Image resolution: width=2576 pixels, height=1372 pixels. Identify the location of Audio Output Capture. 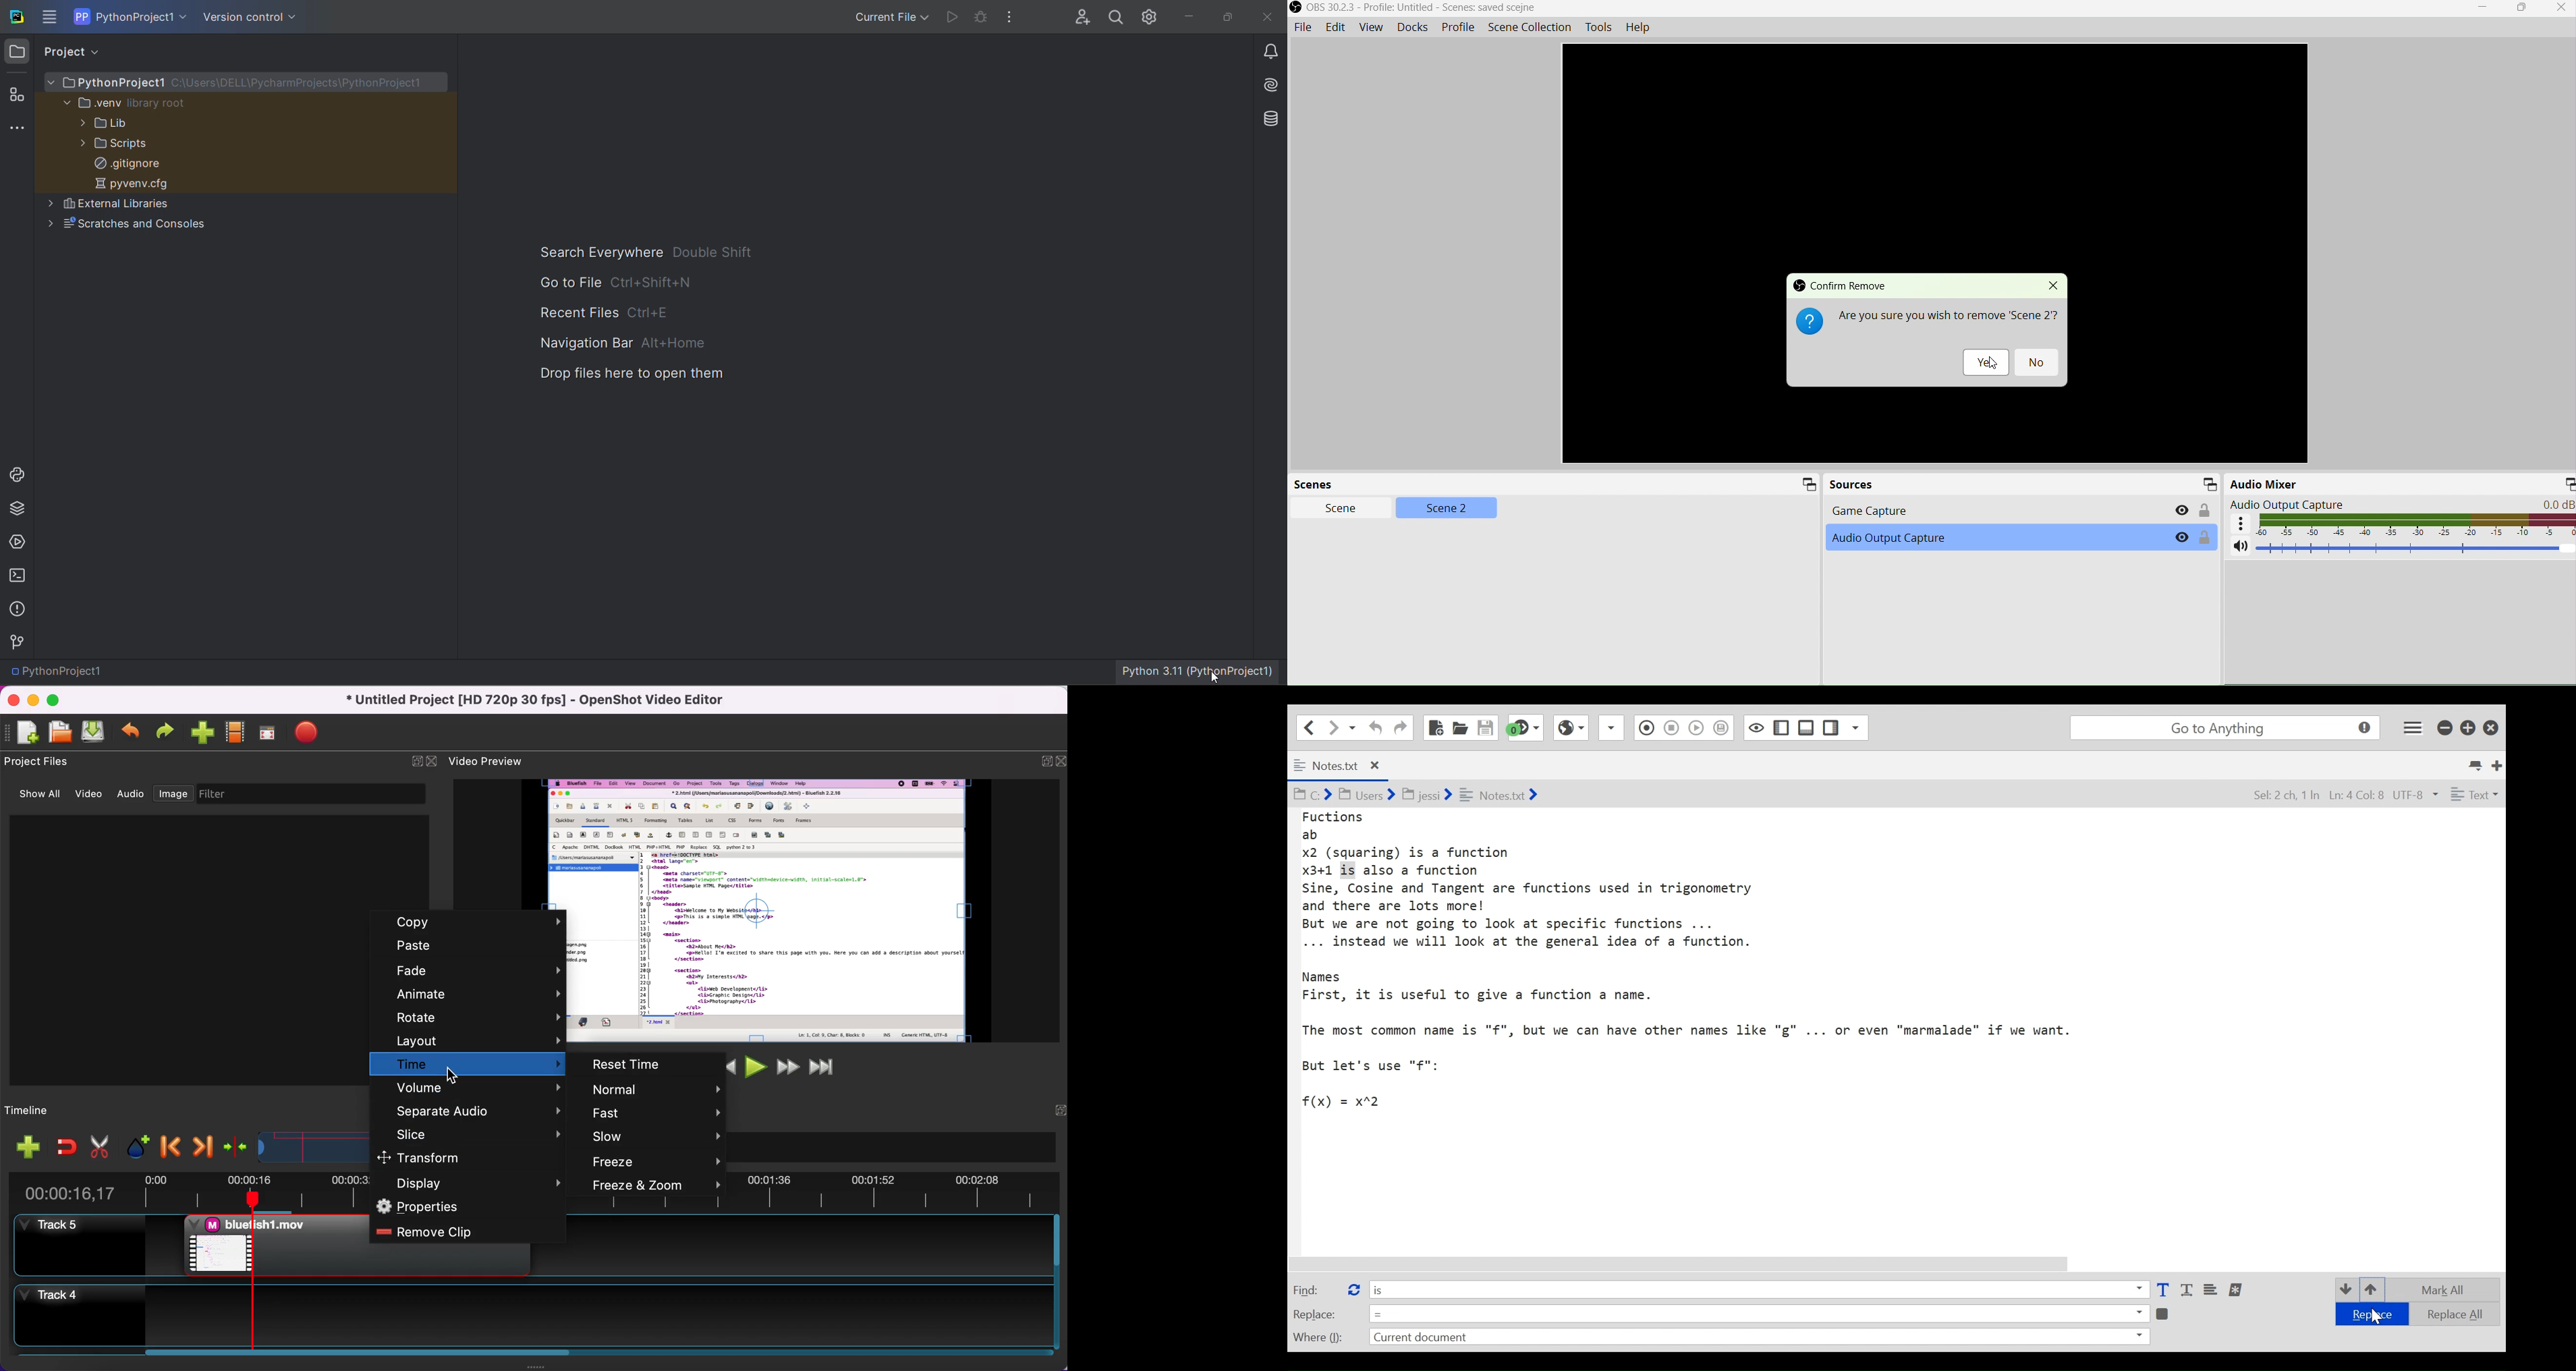
(1919, 541).